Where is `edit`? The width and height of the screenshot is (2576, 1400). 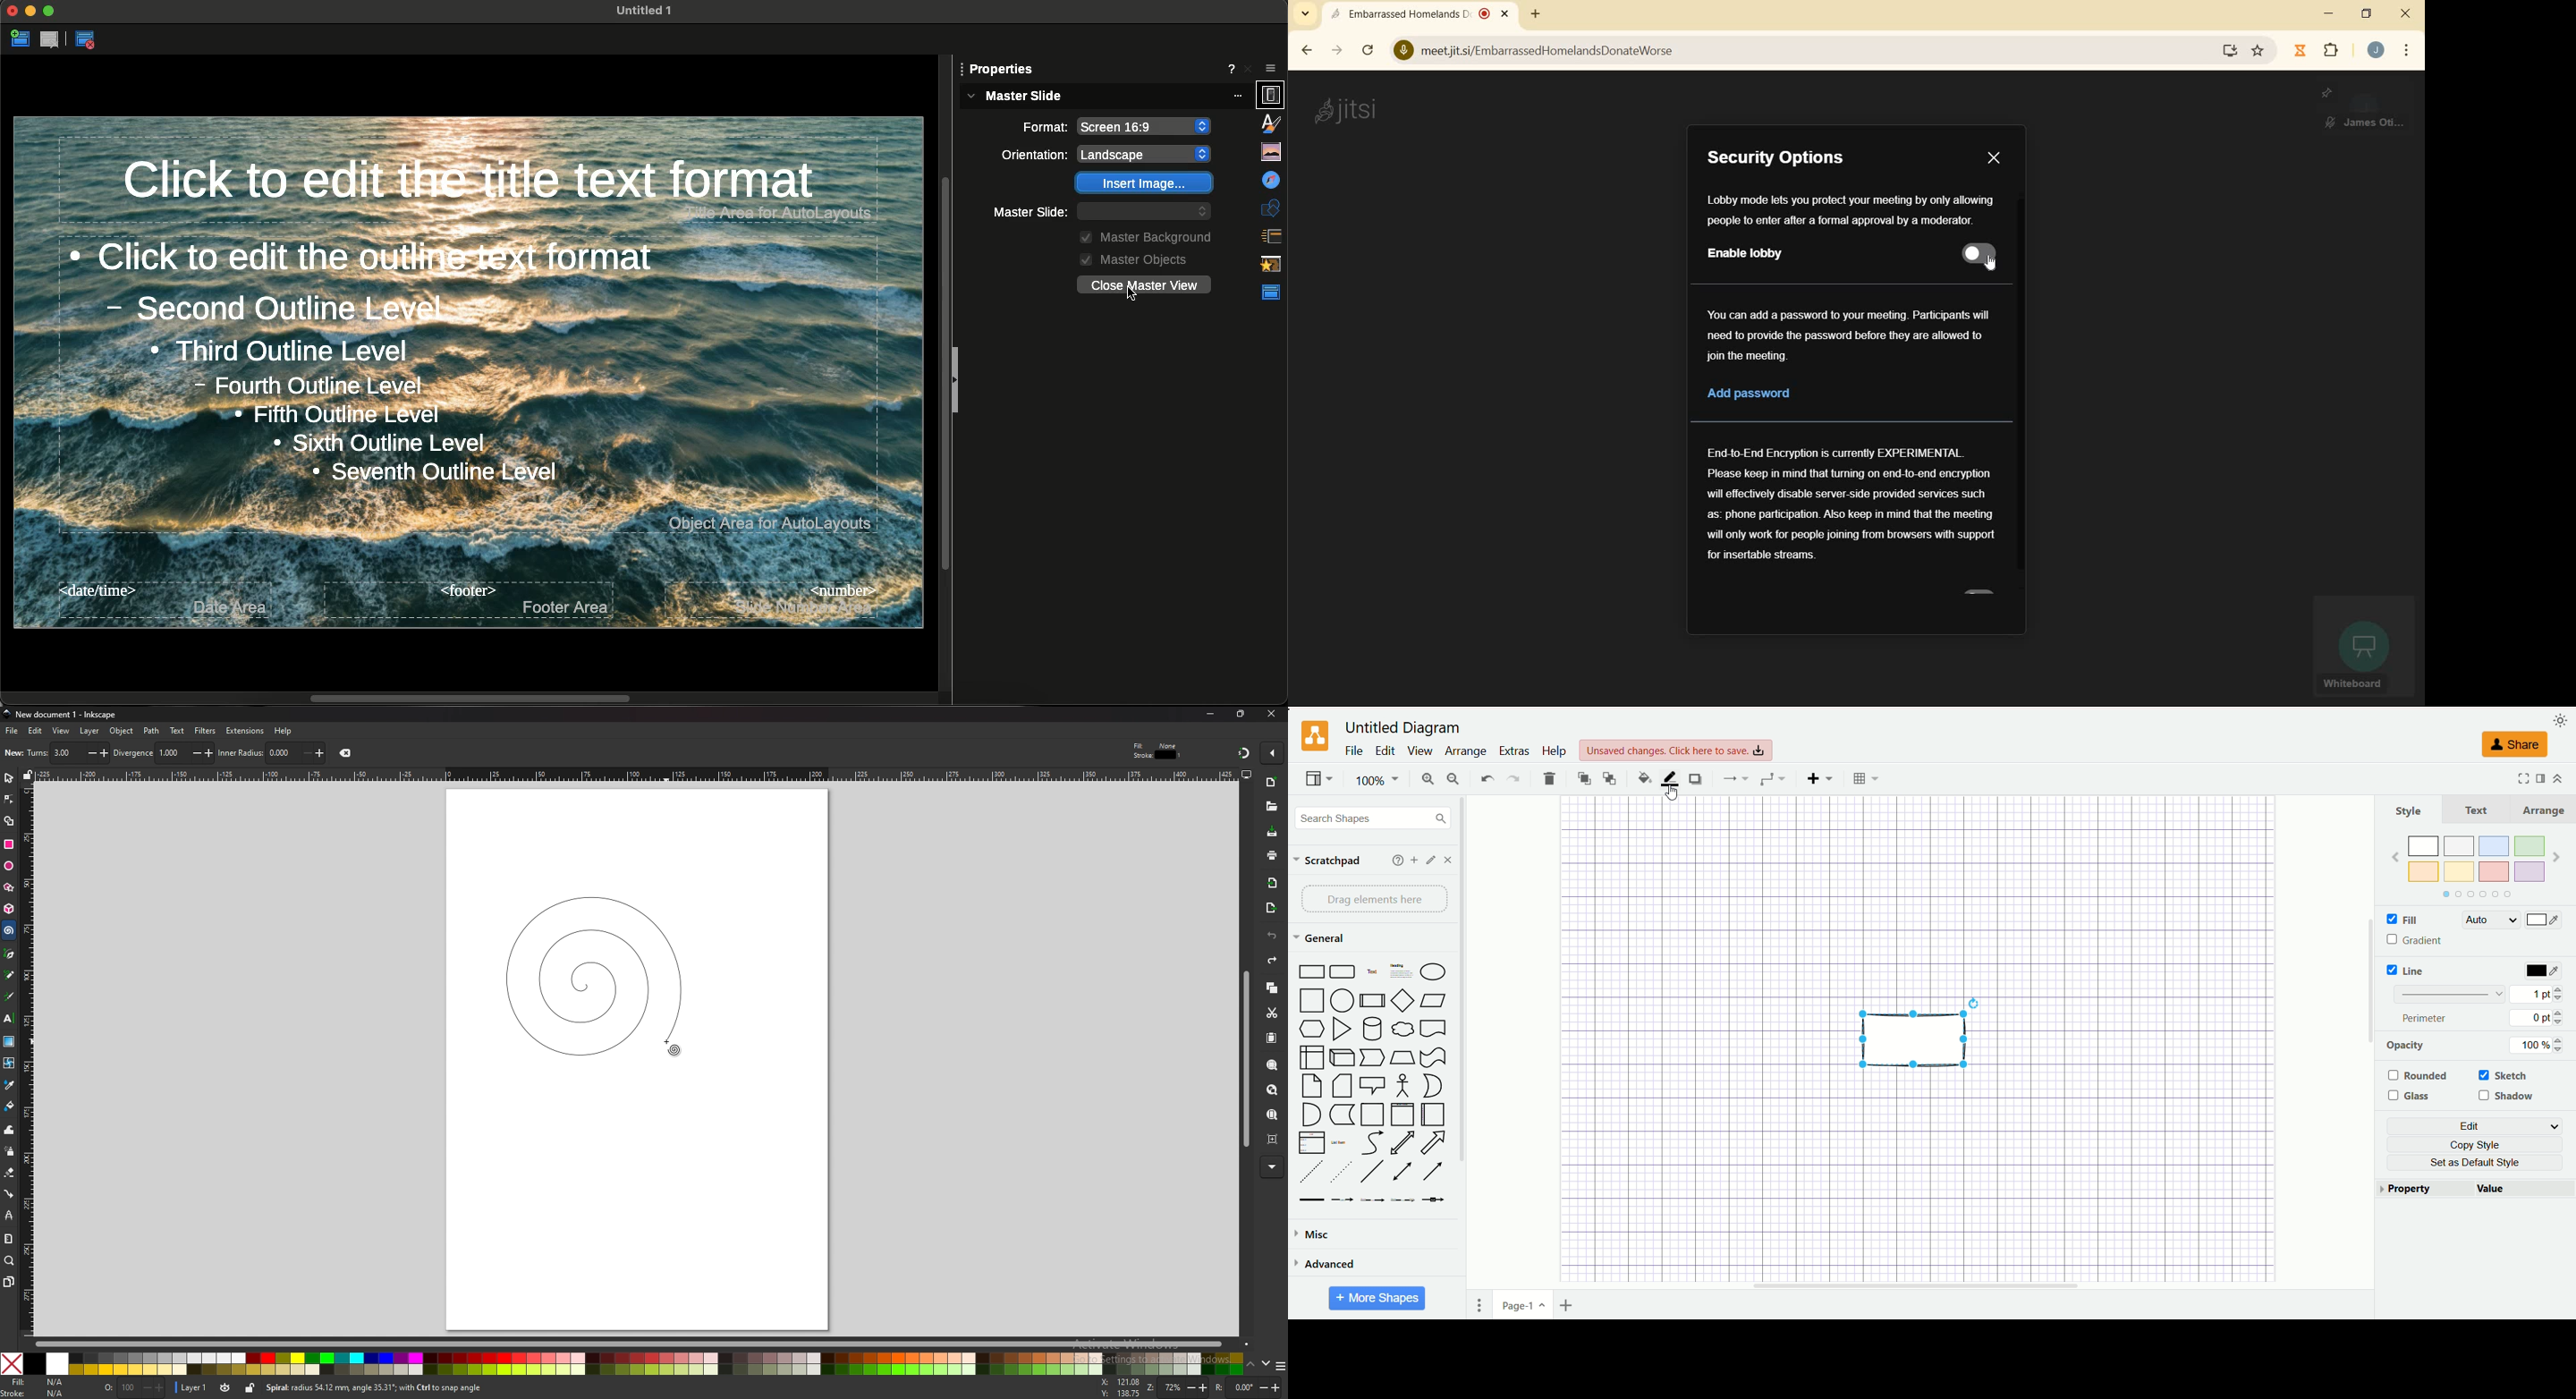 edit is located at coordinates (2474, 1125).